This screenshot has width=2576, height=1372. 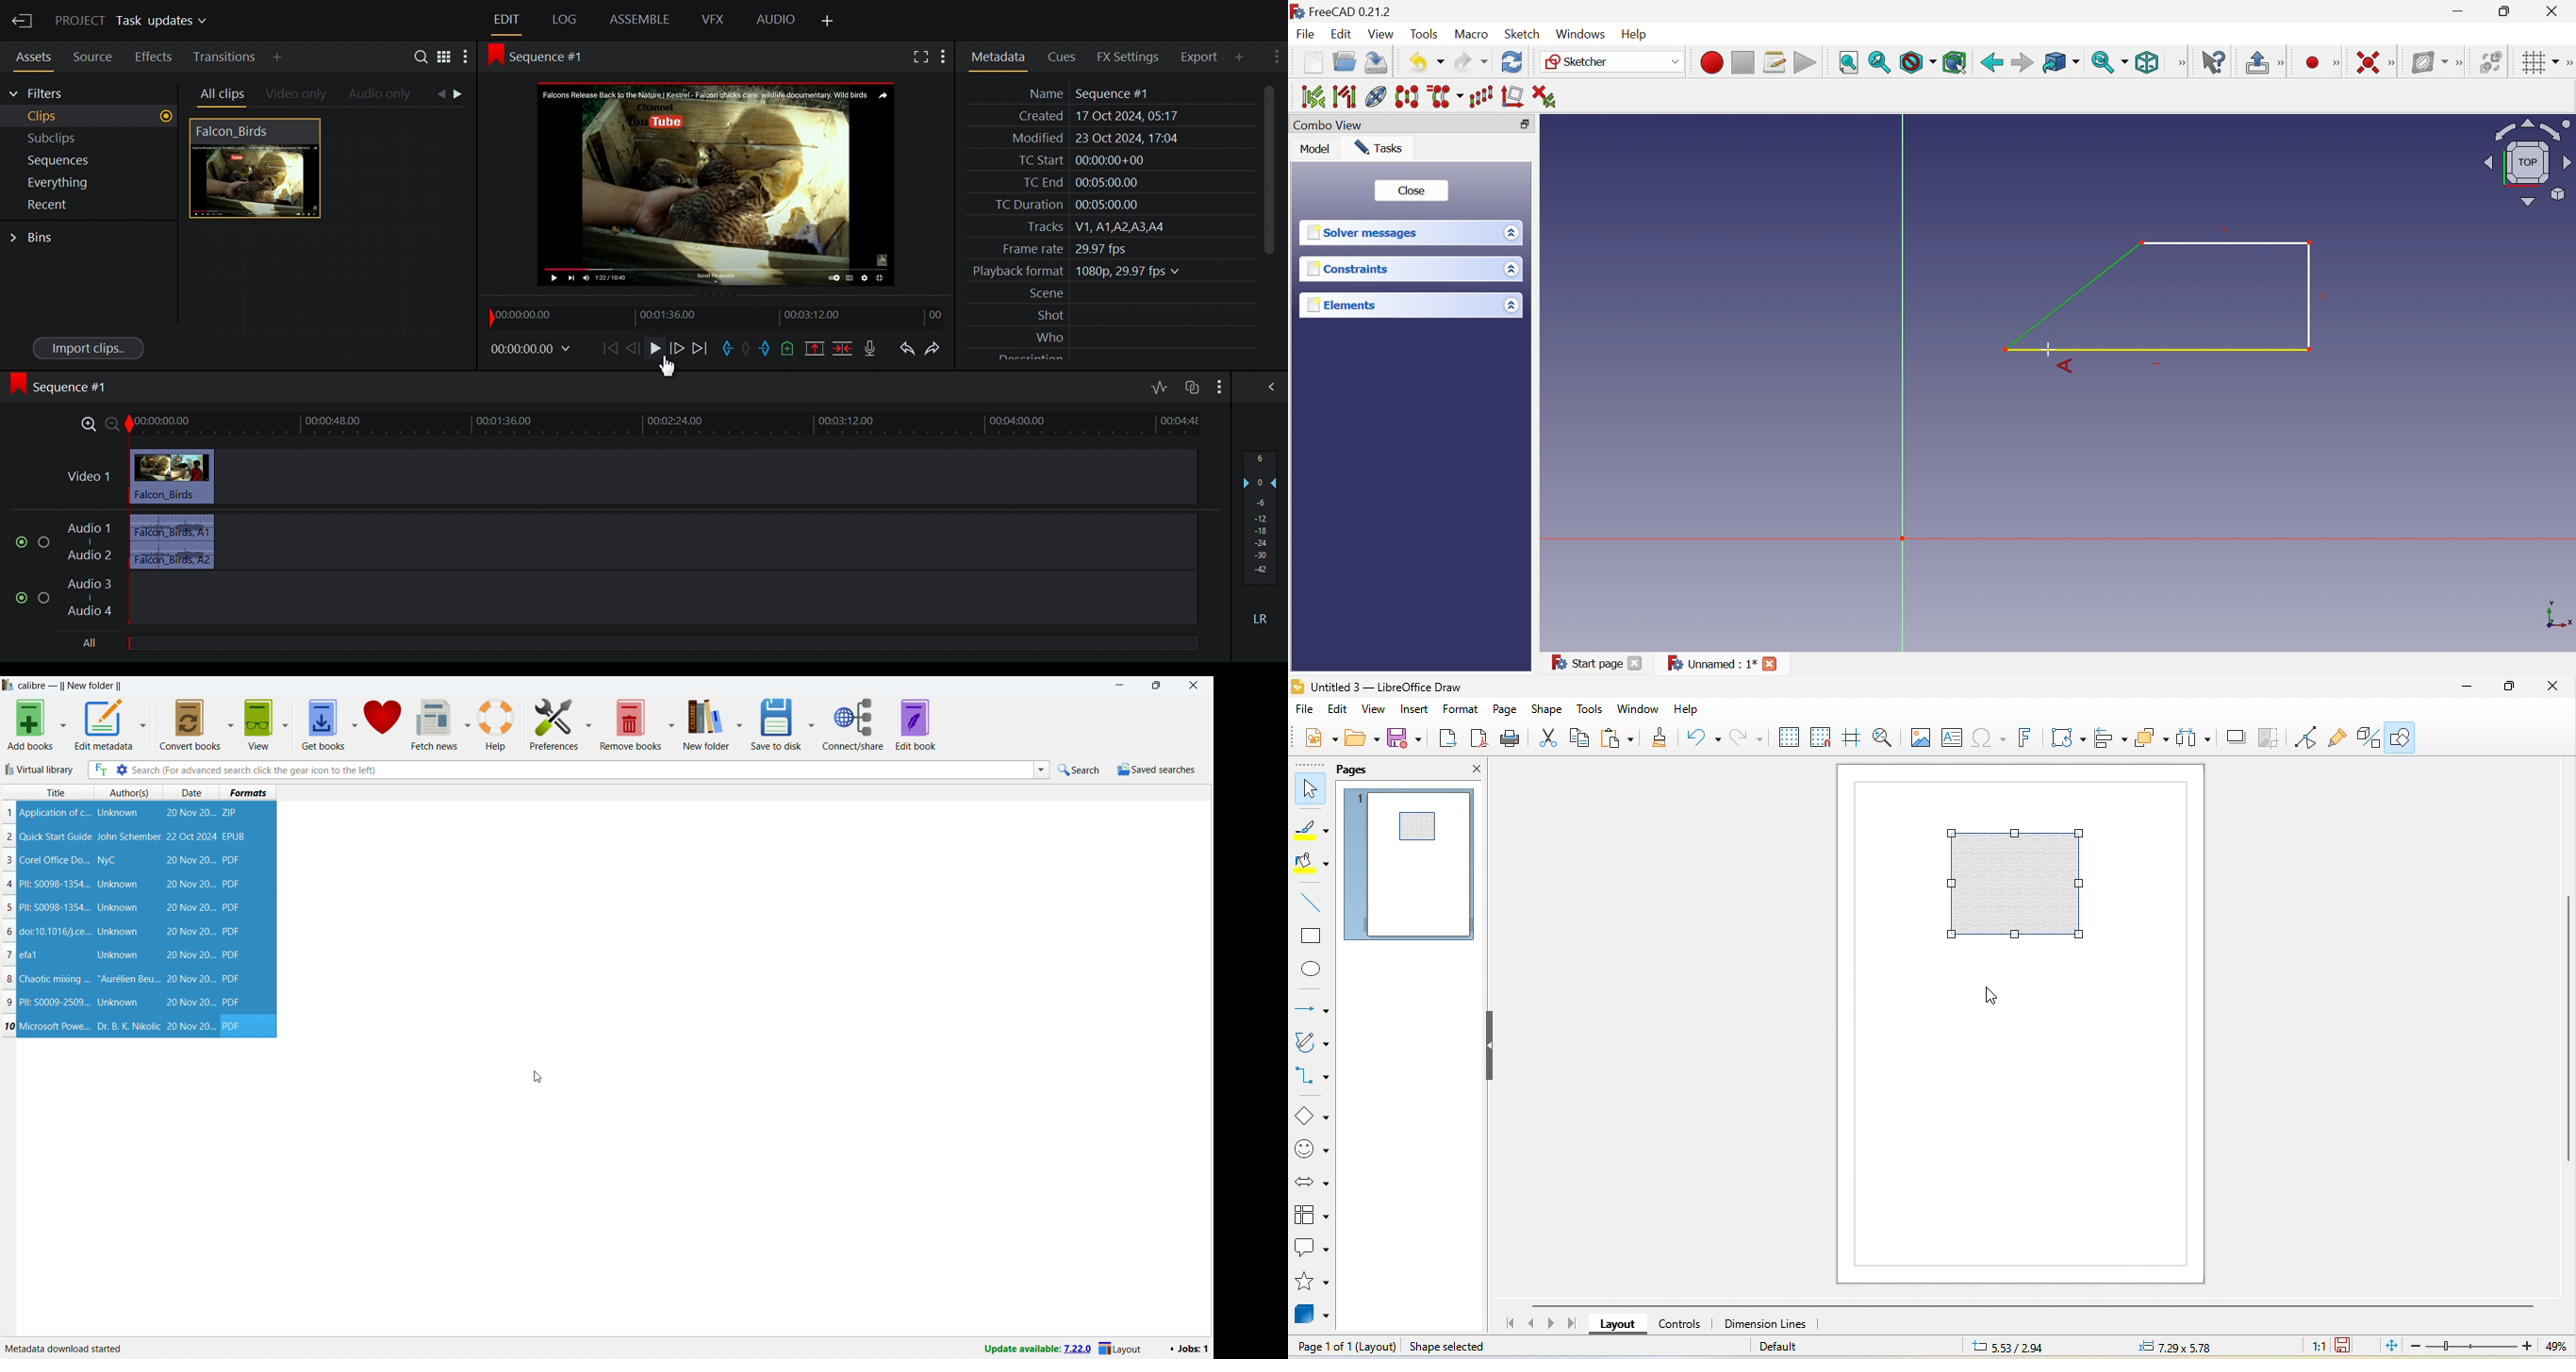 What do you see at coordinates (119, 932) in the screenshot?
I see `Unknown` at bounding box center [119, 932].